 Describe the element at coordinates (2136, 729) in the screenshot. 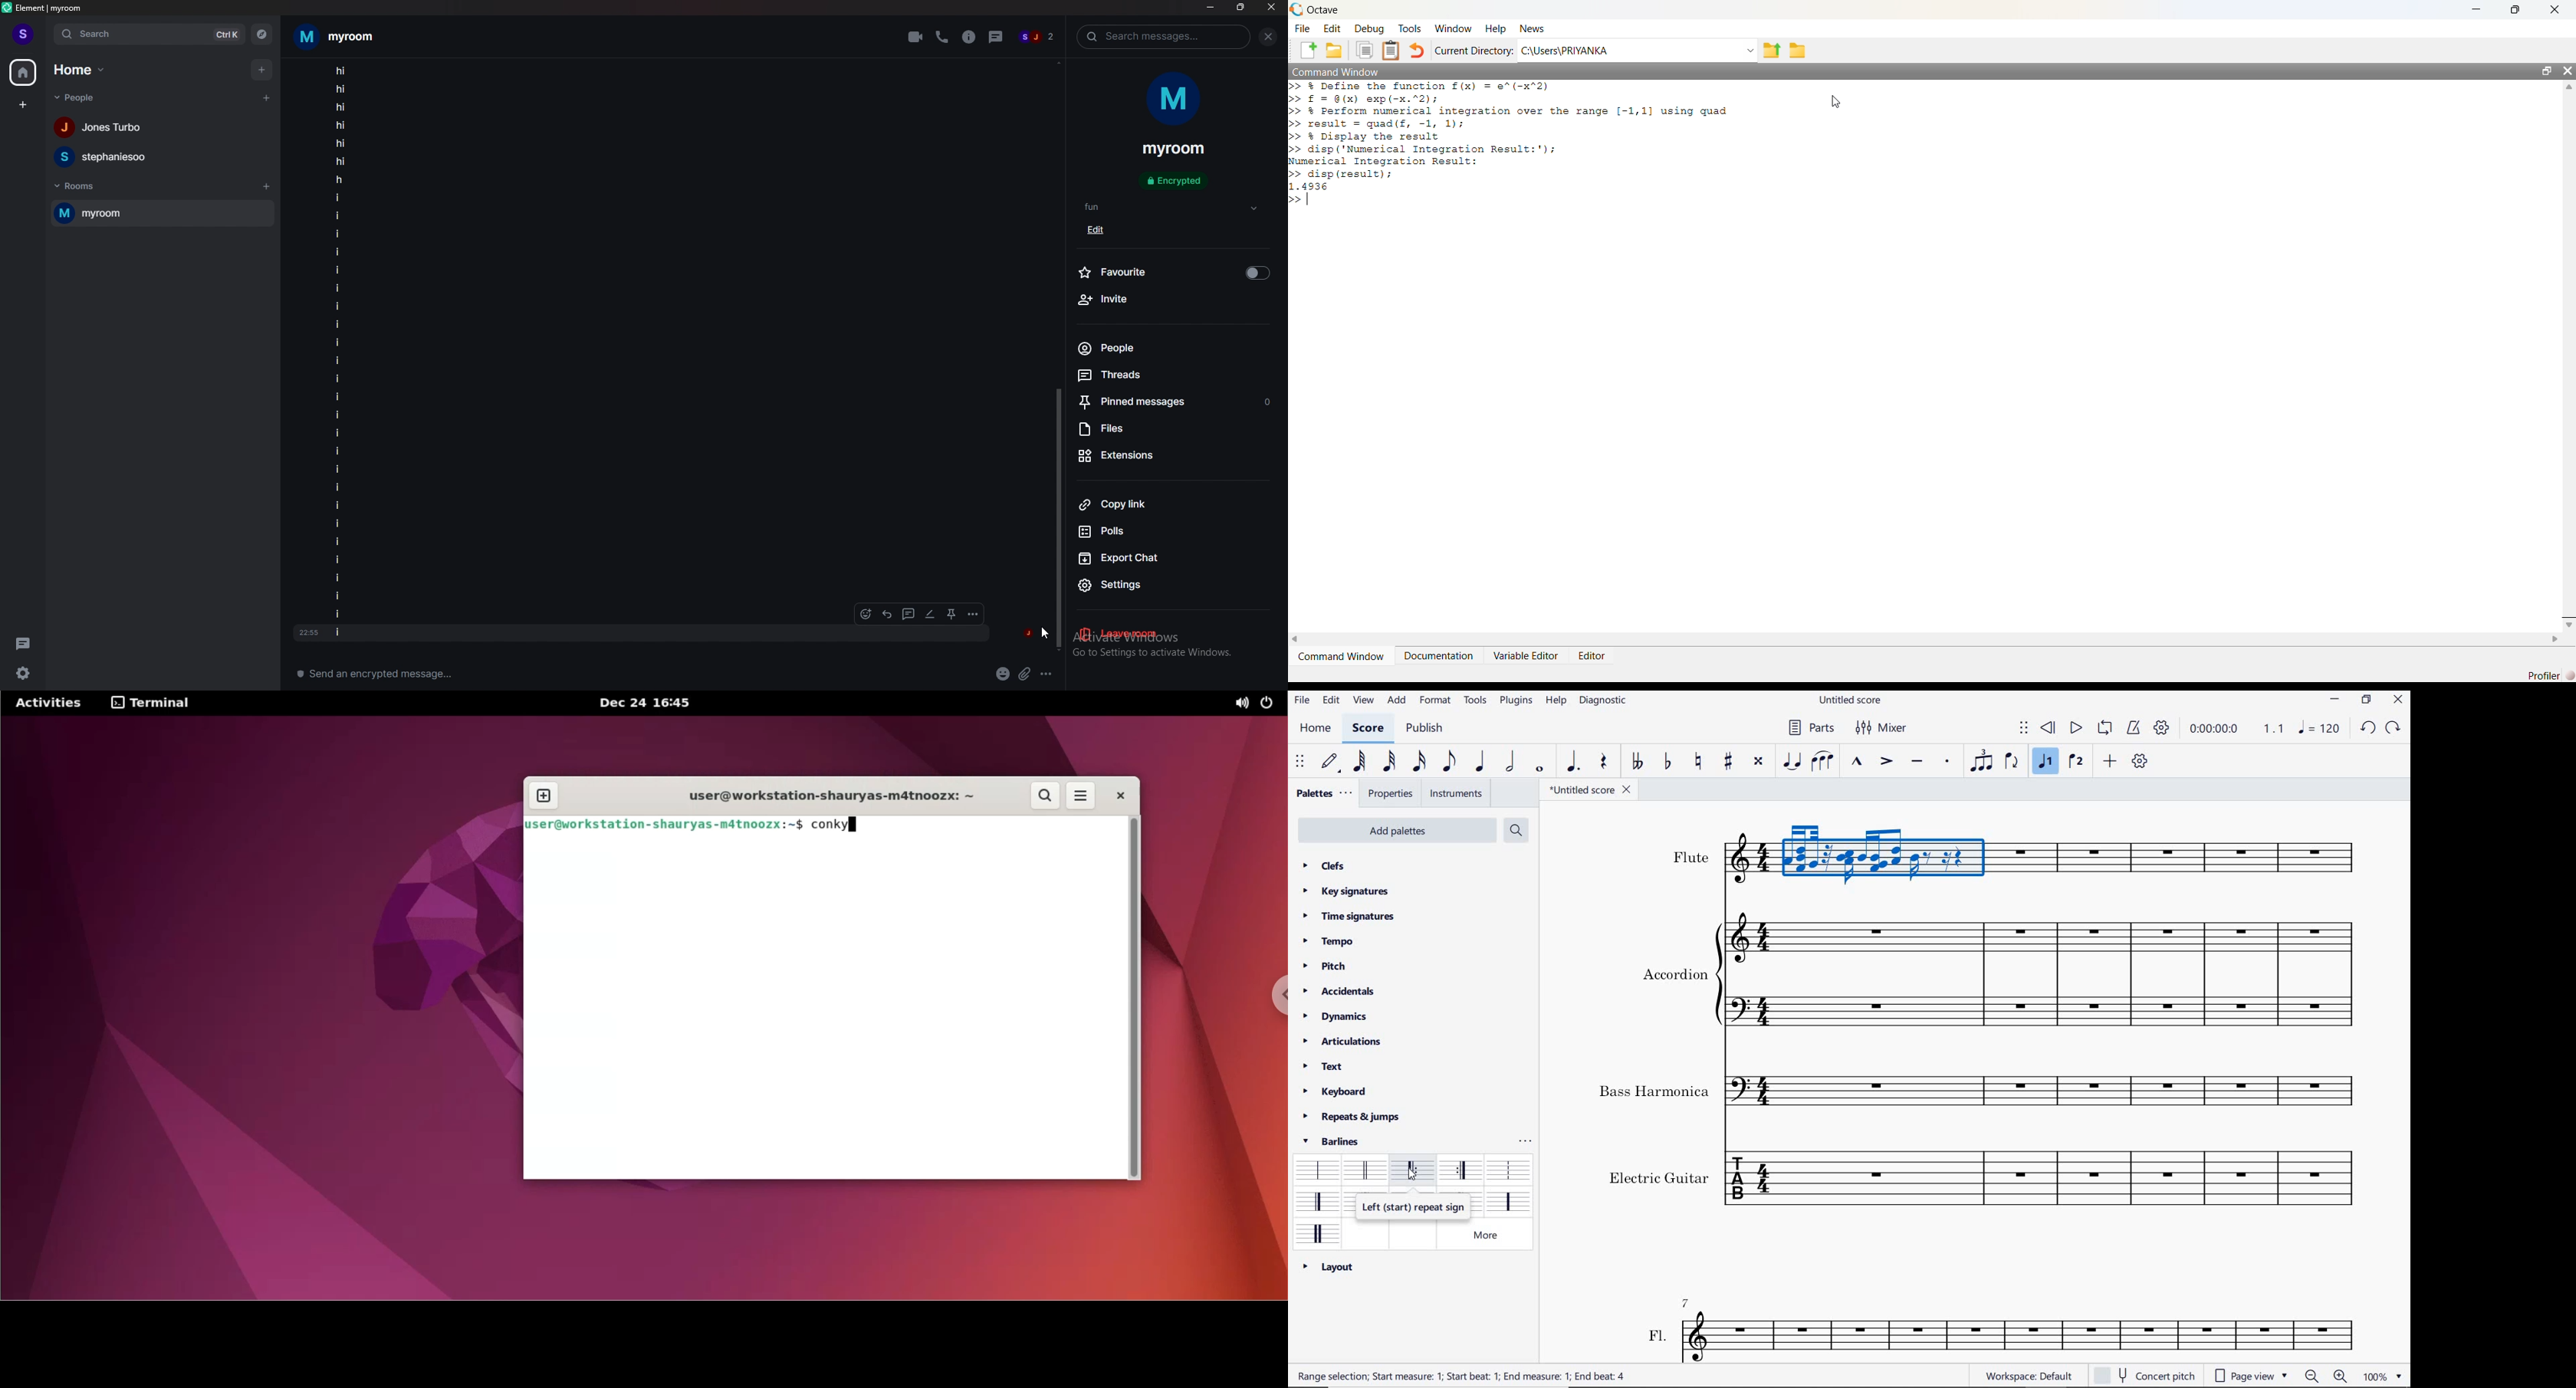

I see `metronome` at that location.